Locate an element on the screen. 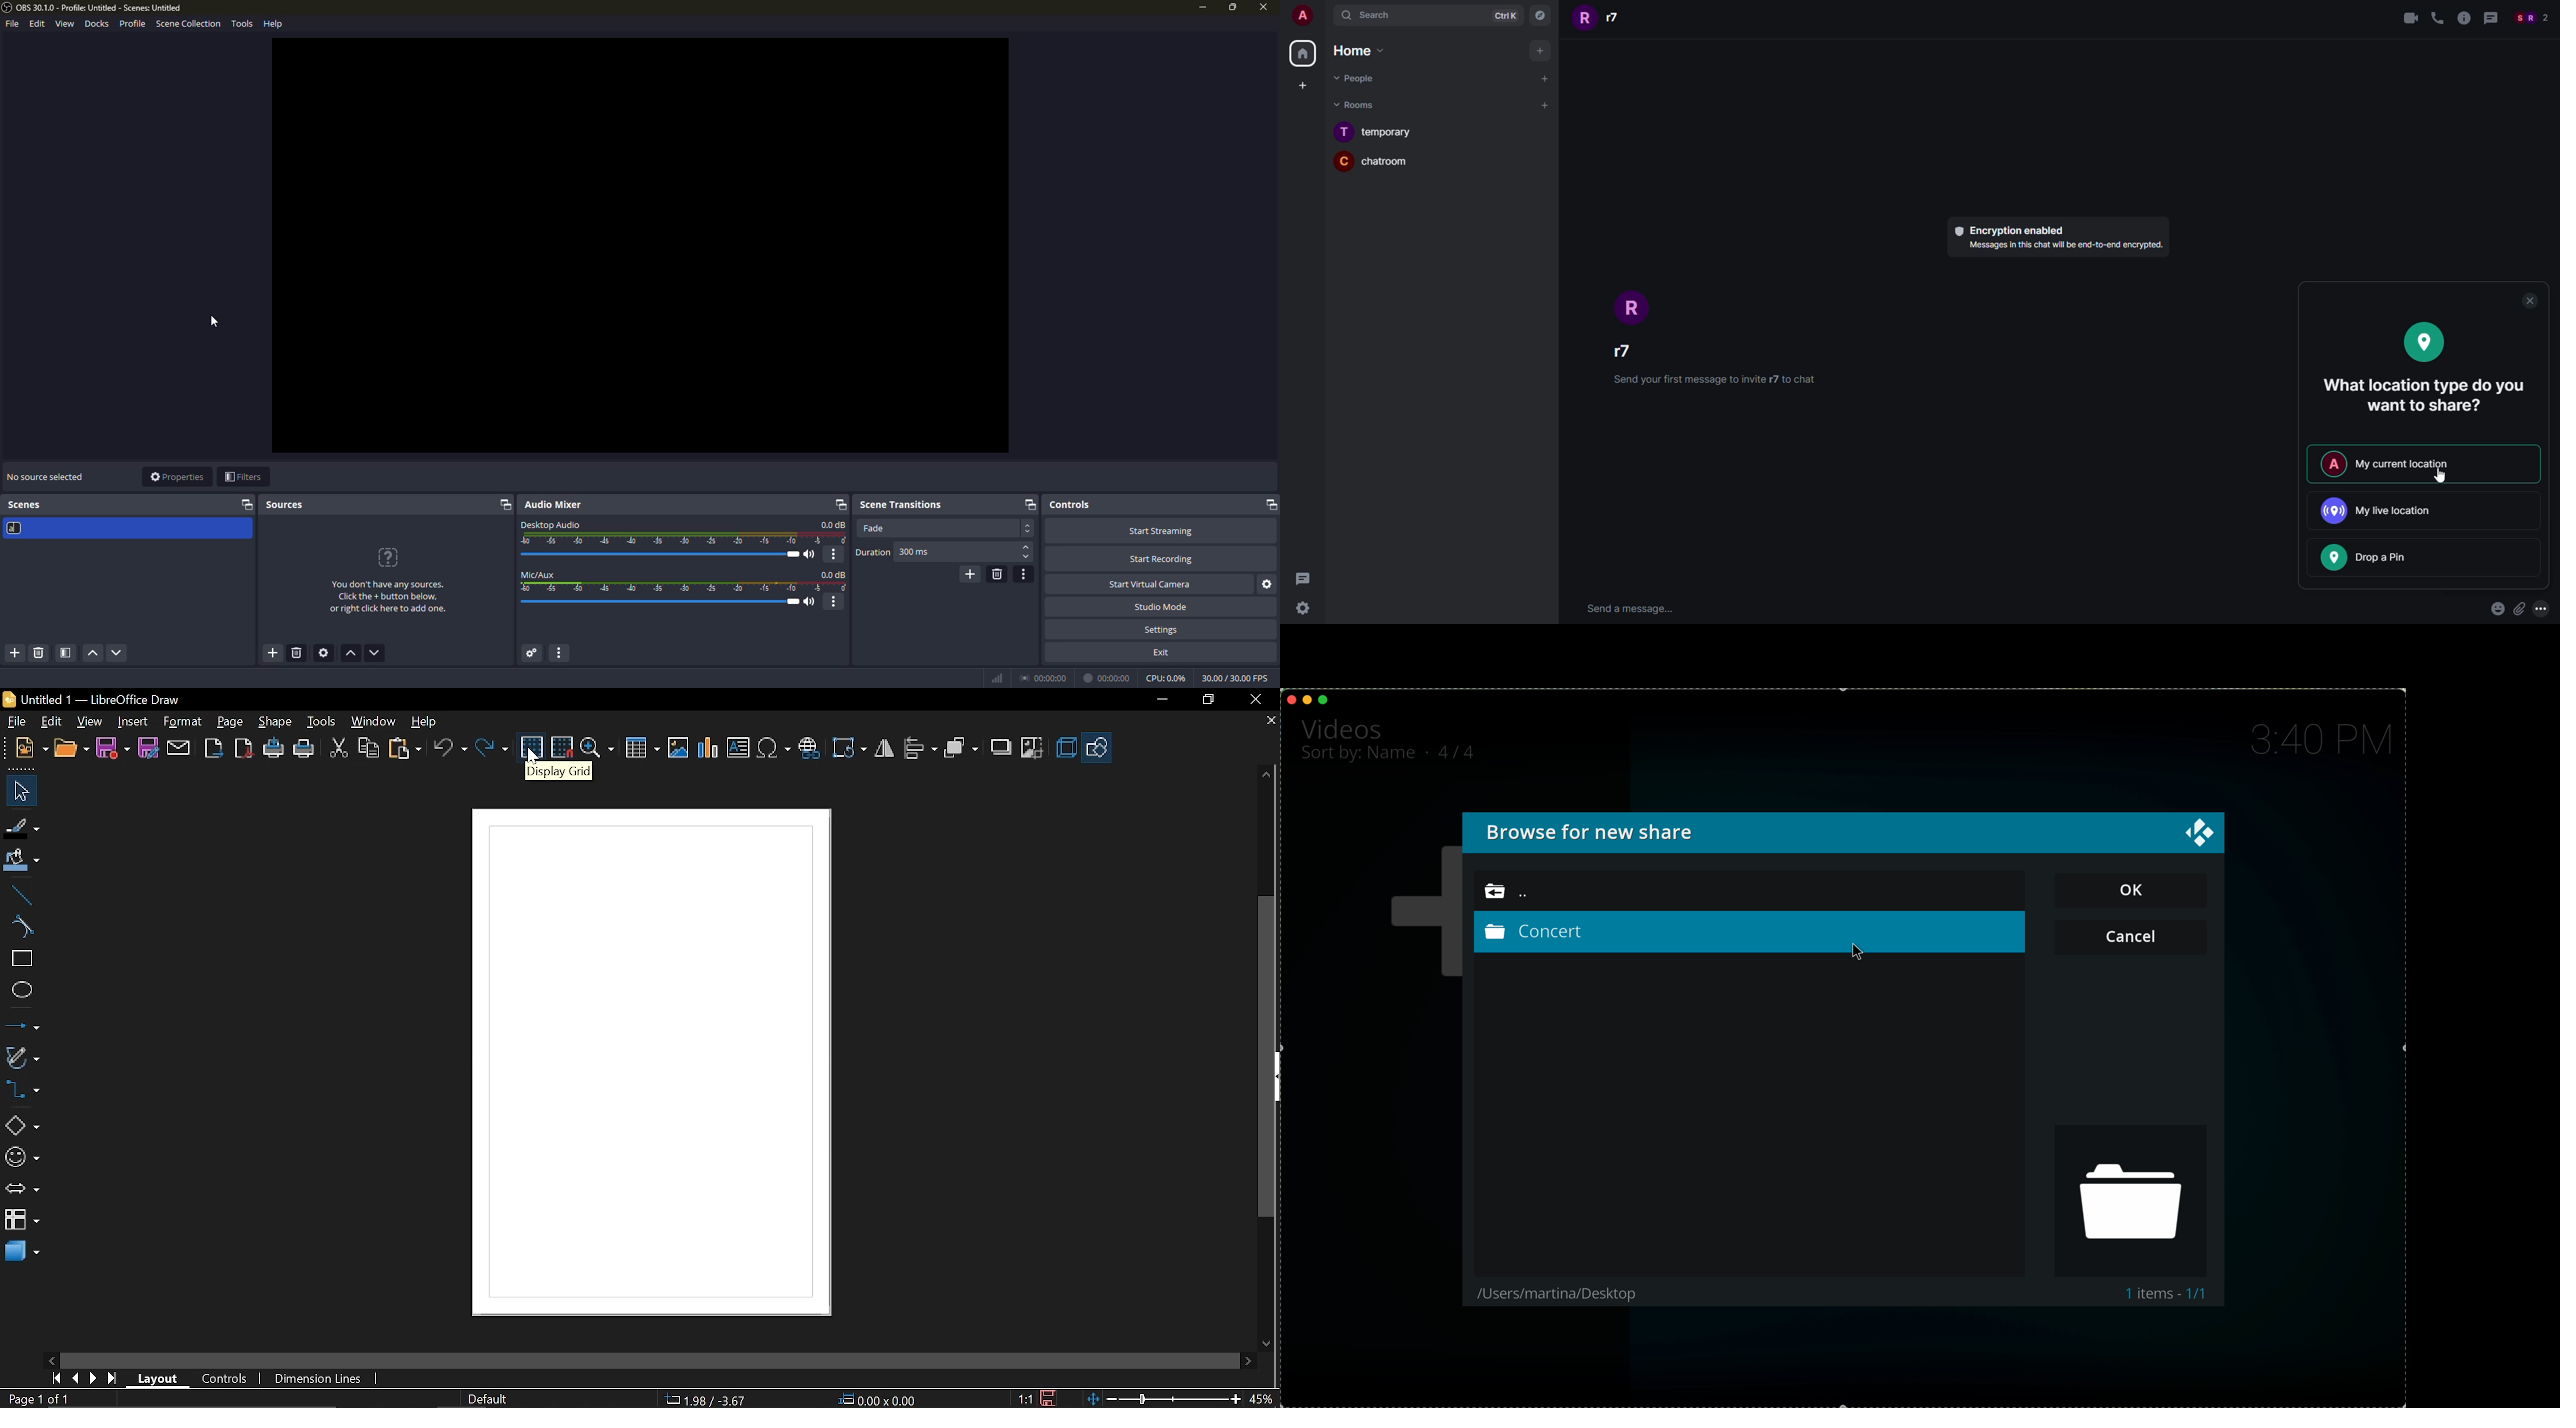 The image size is (2576, 1428). insert  is located at coordinates (132, 723).